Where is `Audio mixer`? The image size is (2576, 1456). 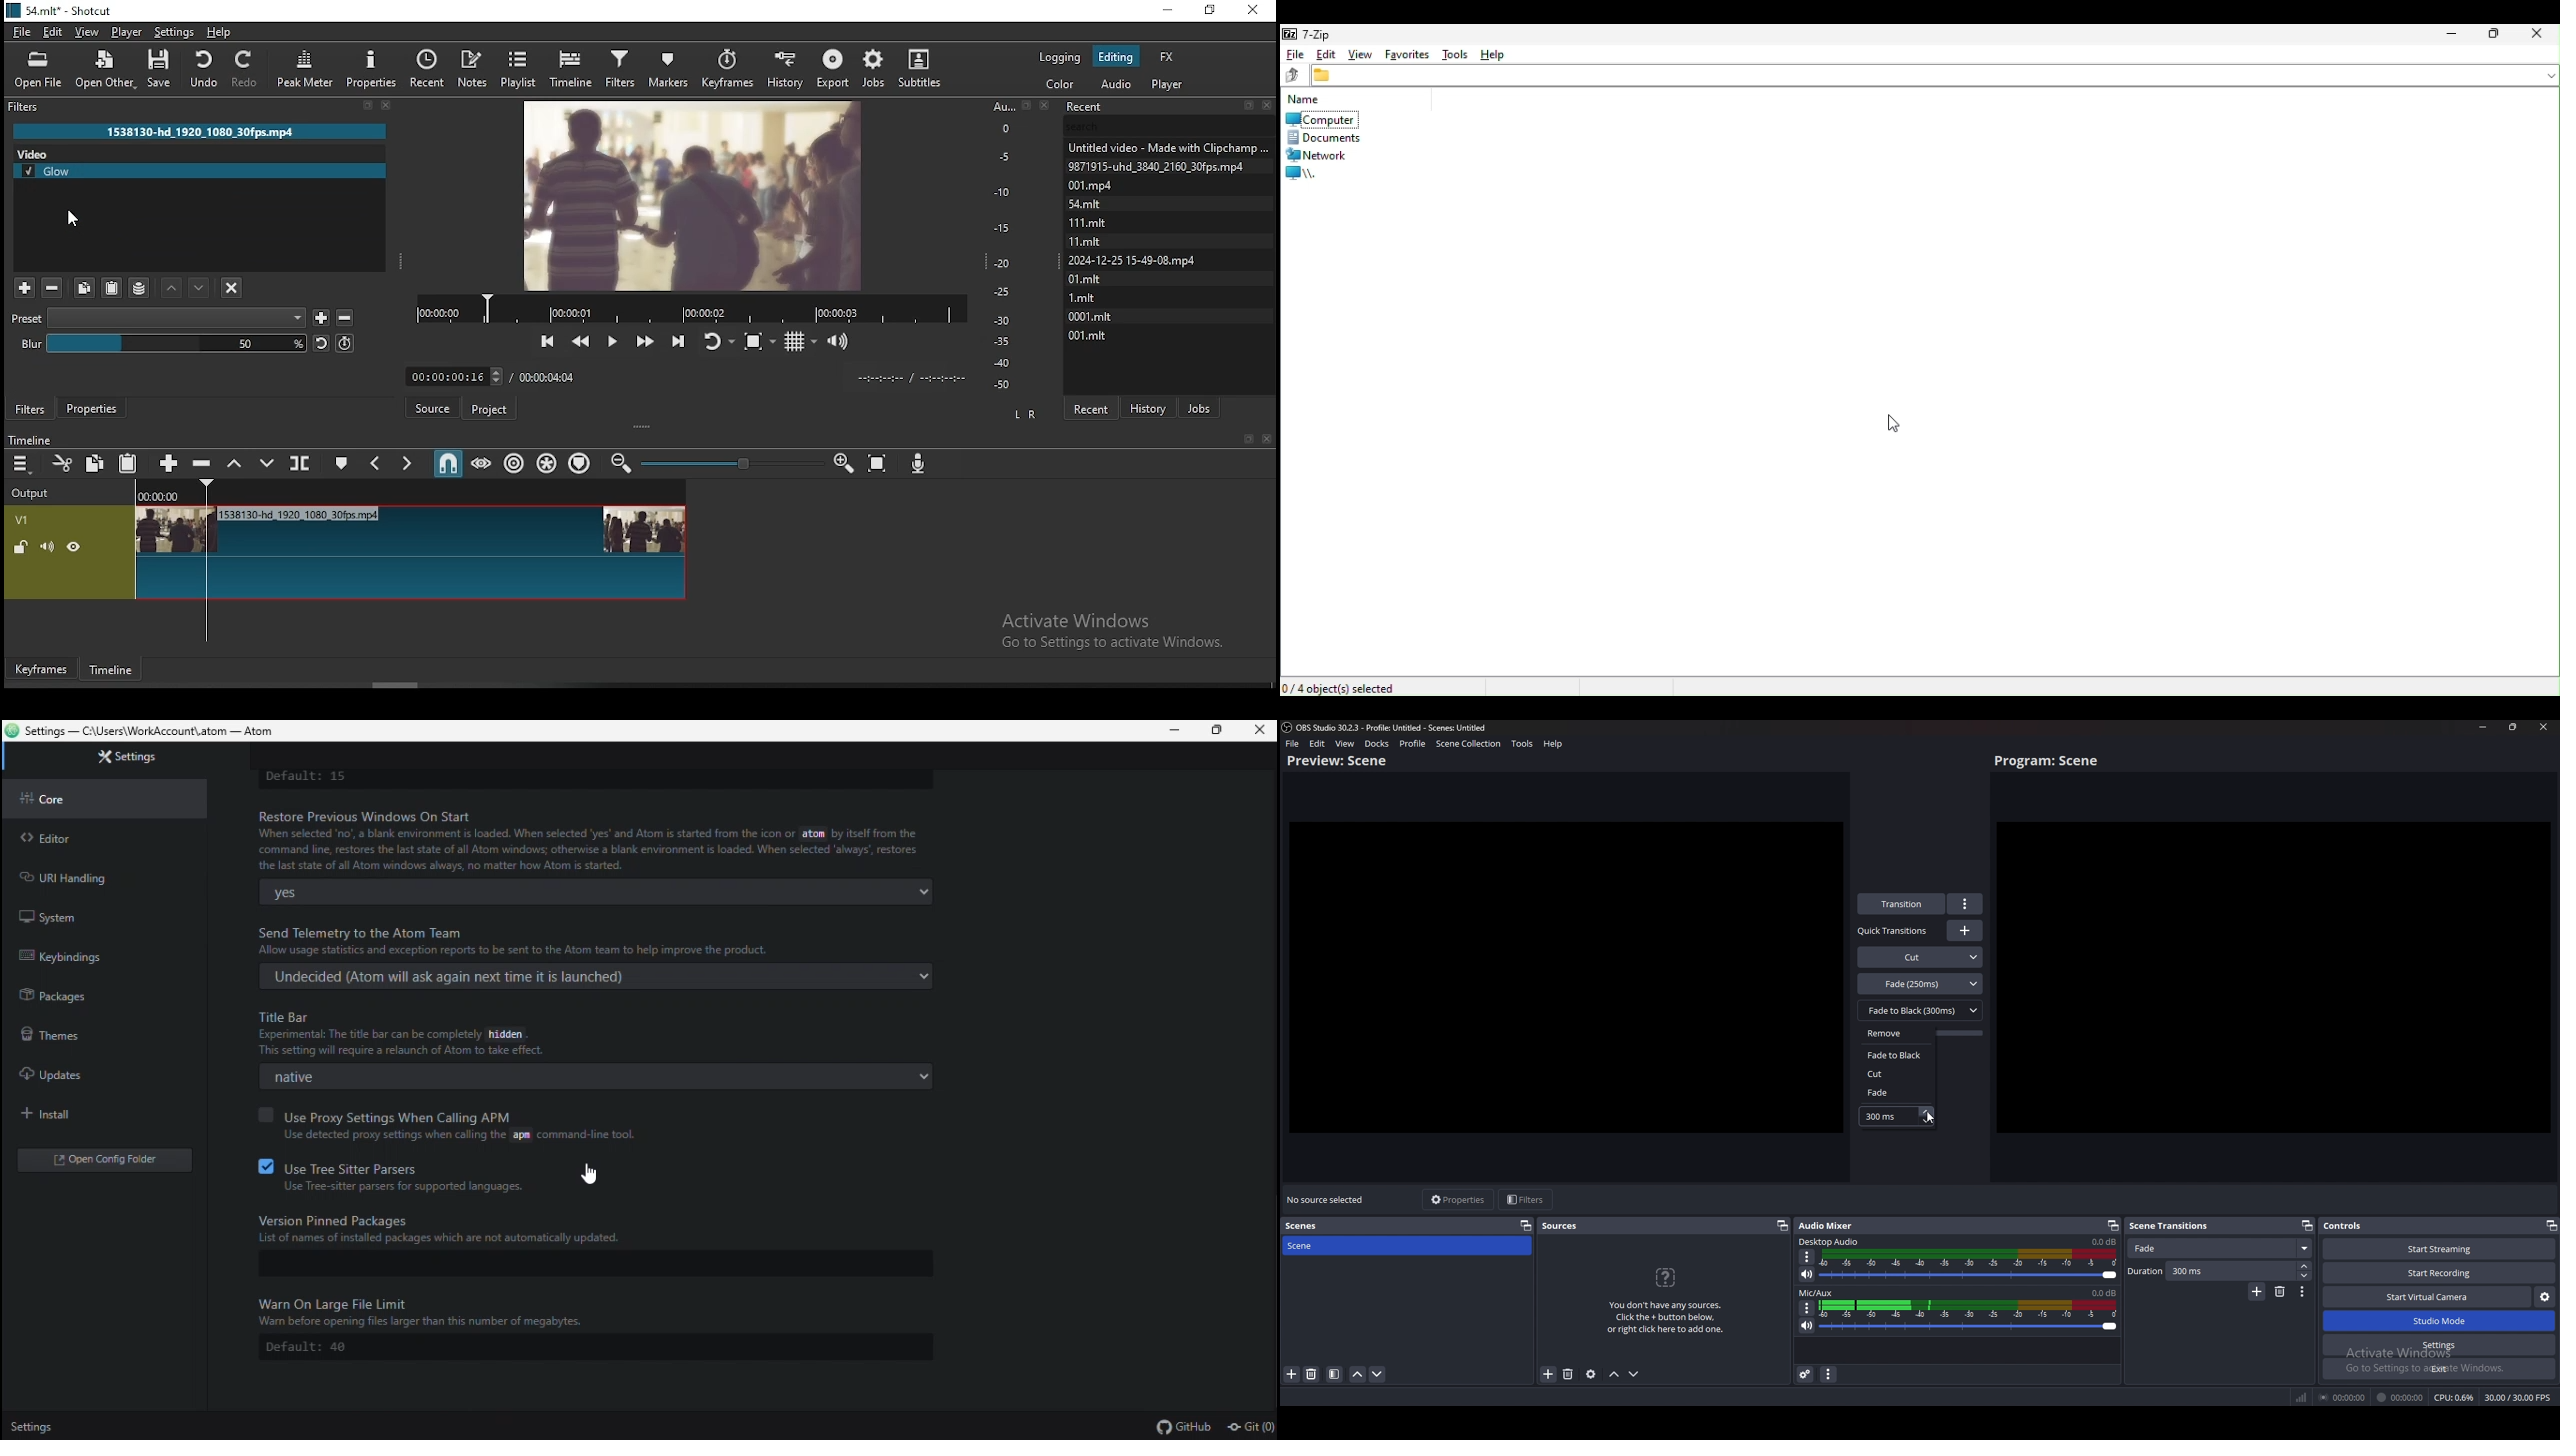 Audio mixer is located at coordinates (1829, 1225).